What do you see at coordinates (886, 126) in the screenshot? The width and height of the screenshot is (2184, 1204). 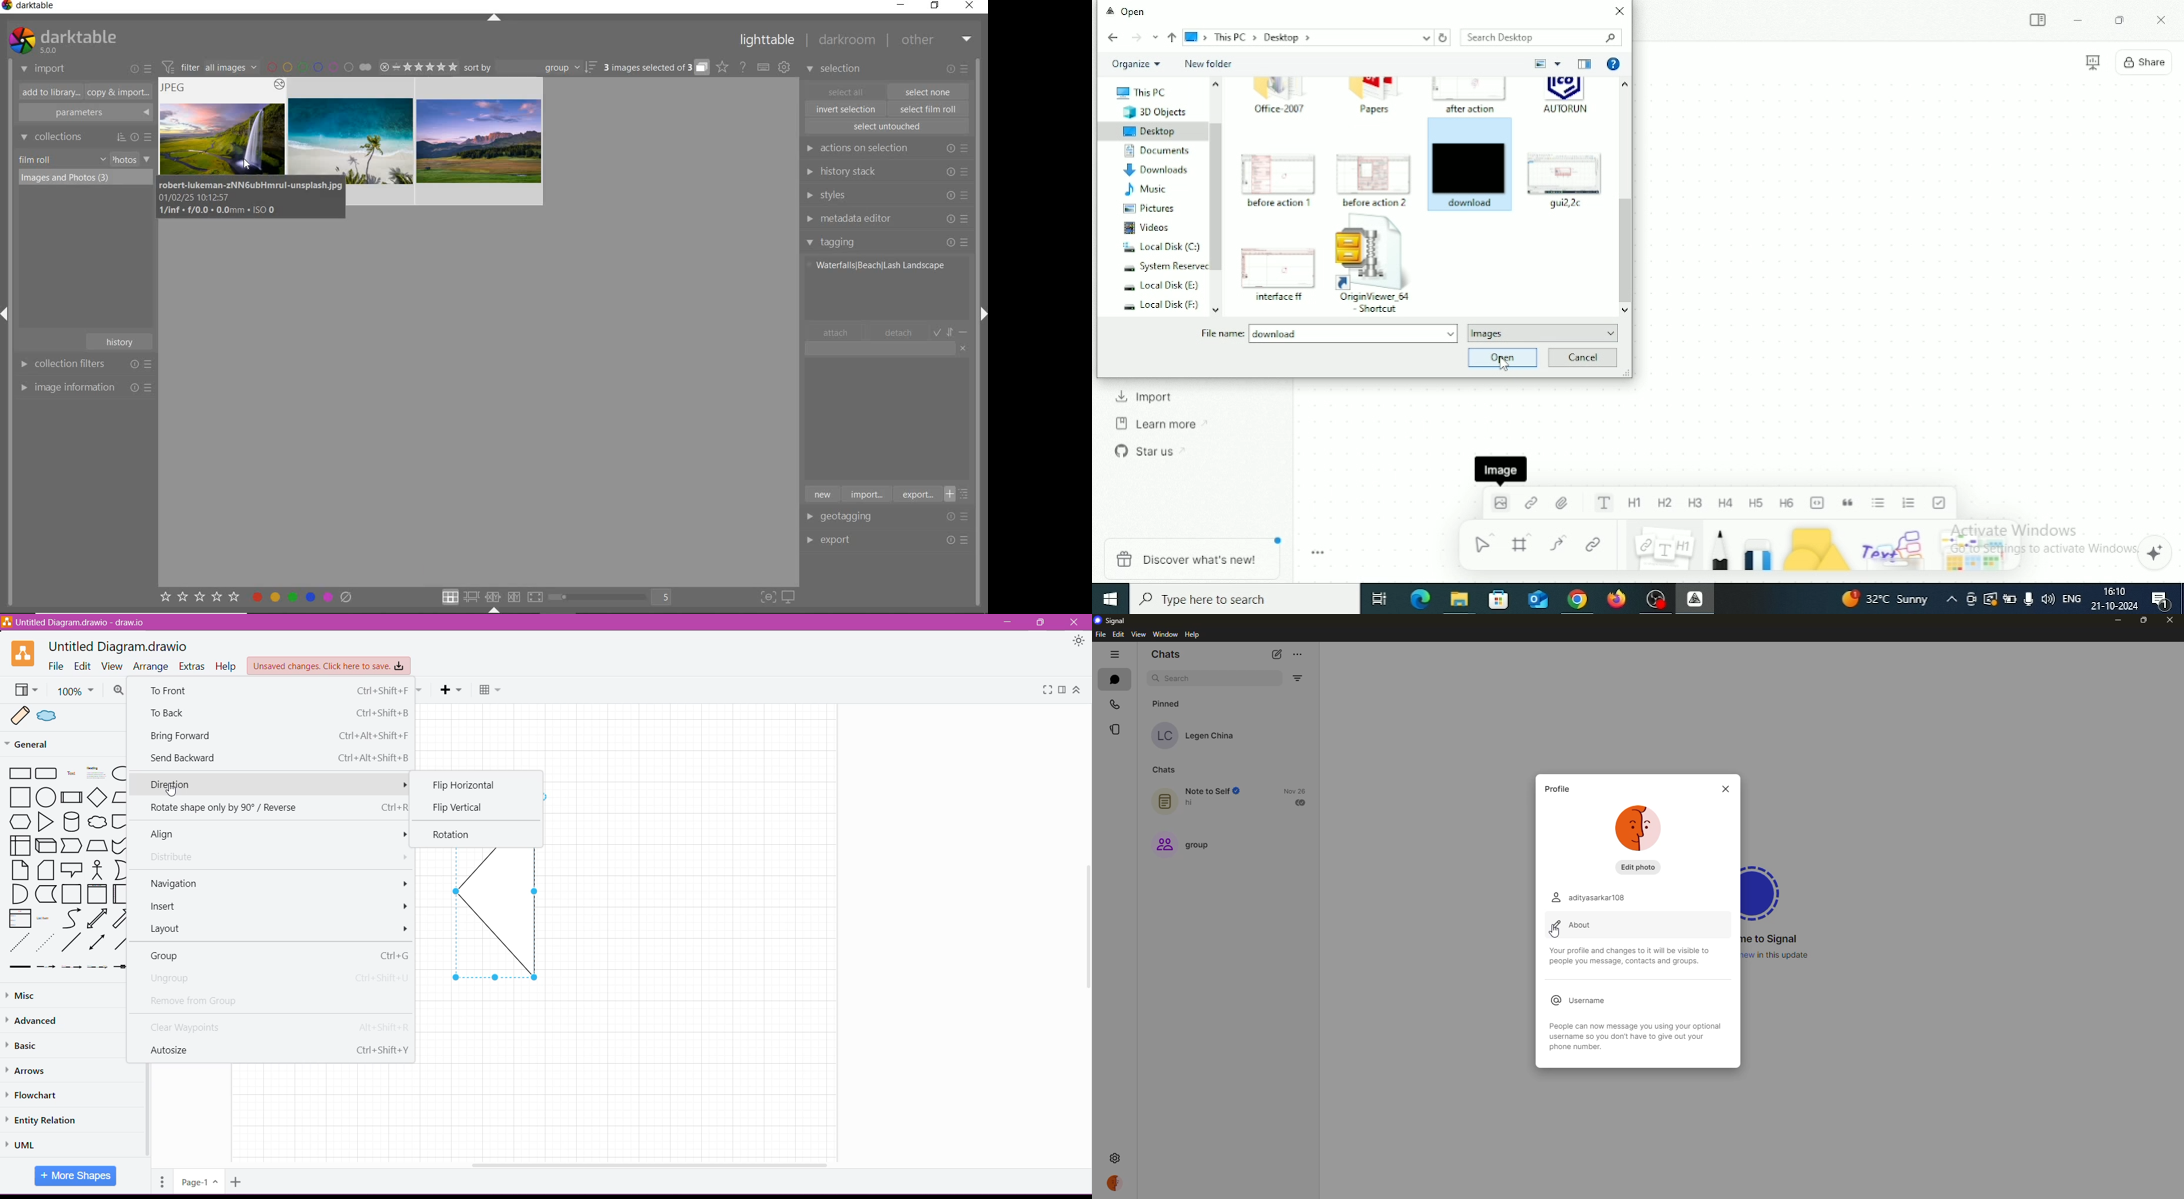 I see `select untouched` at bounding box center [886, 126].